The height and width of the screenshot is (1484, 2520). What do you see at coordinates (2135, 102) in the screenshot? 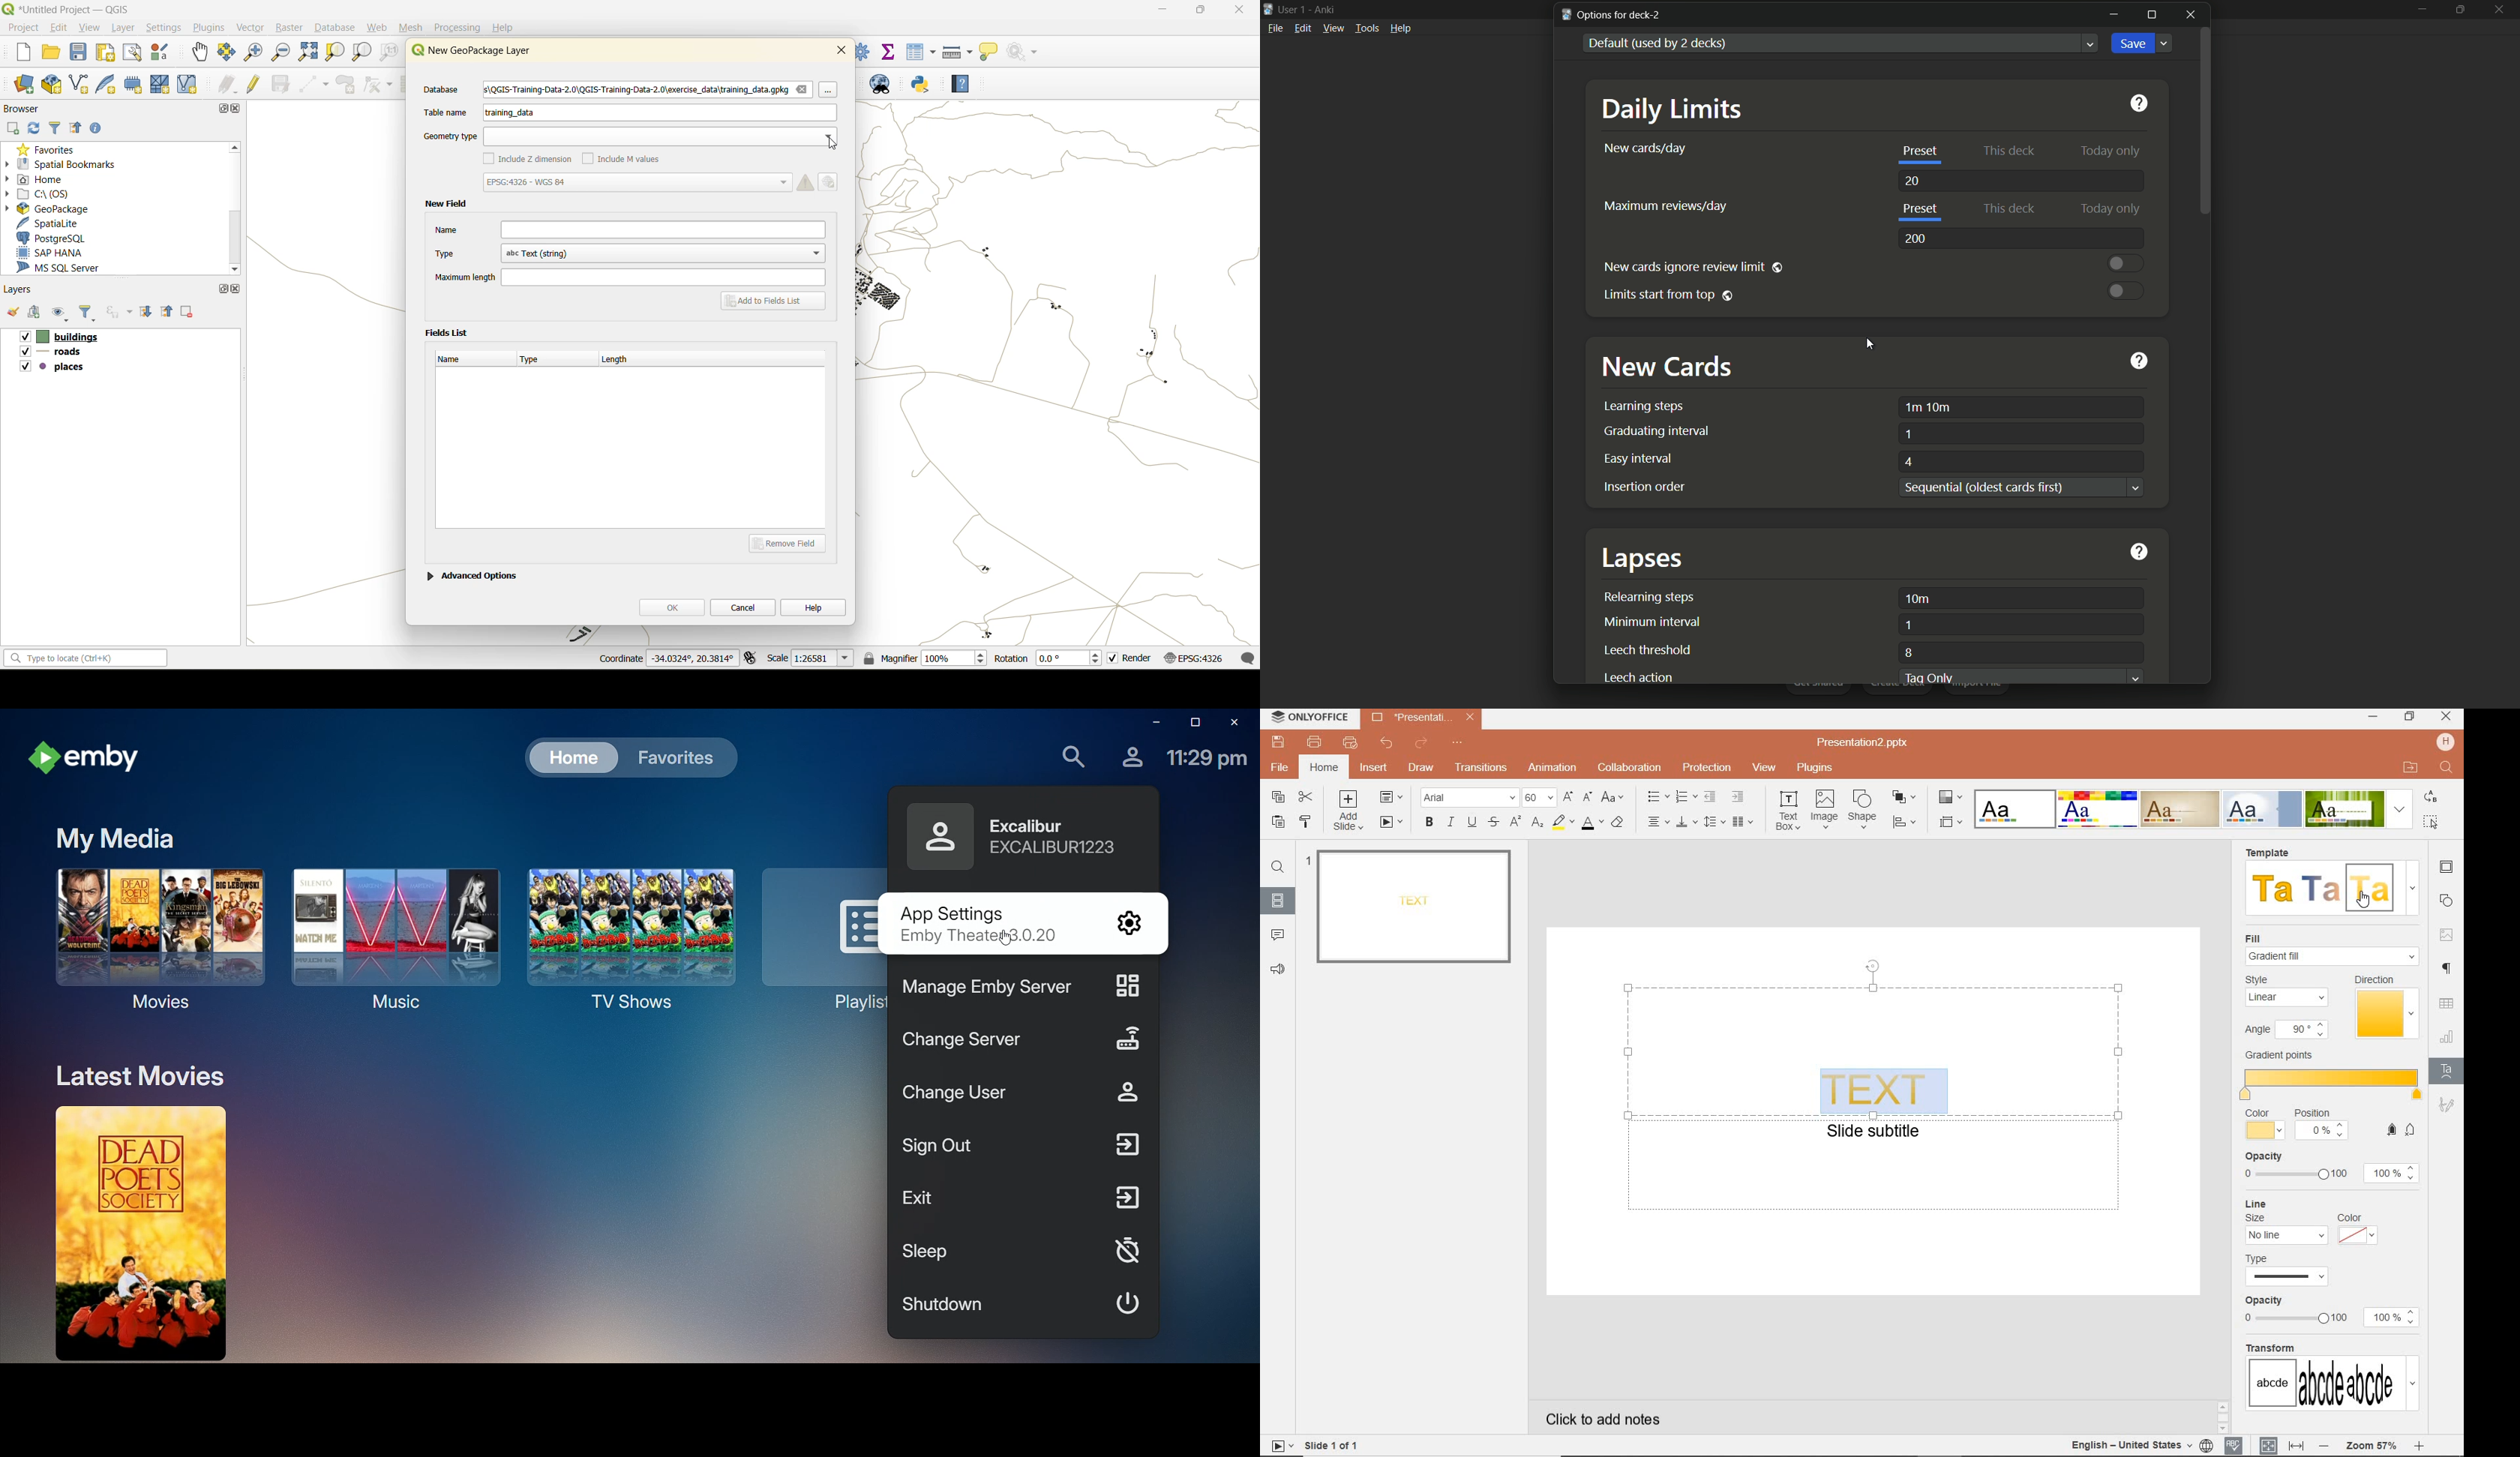
I see `get help` at bounding box center [2135, 102].